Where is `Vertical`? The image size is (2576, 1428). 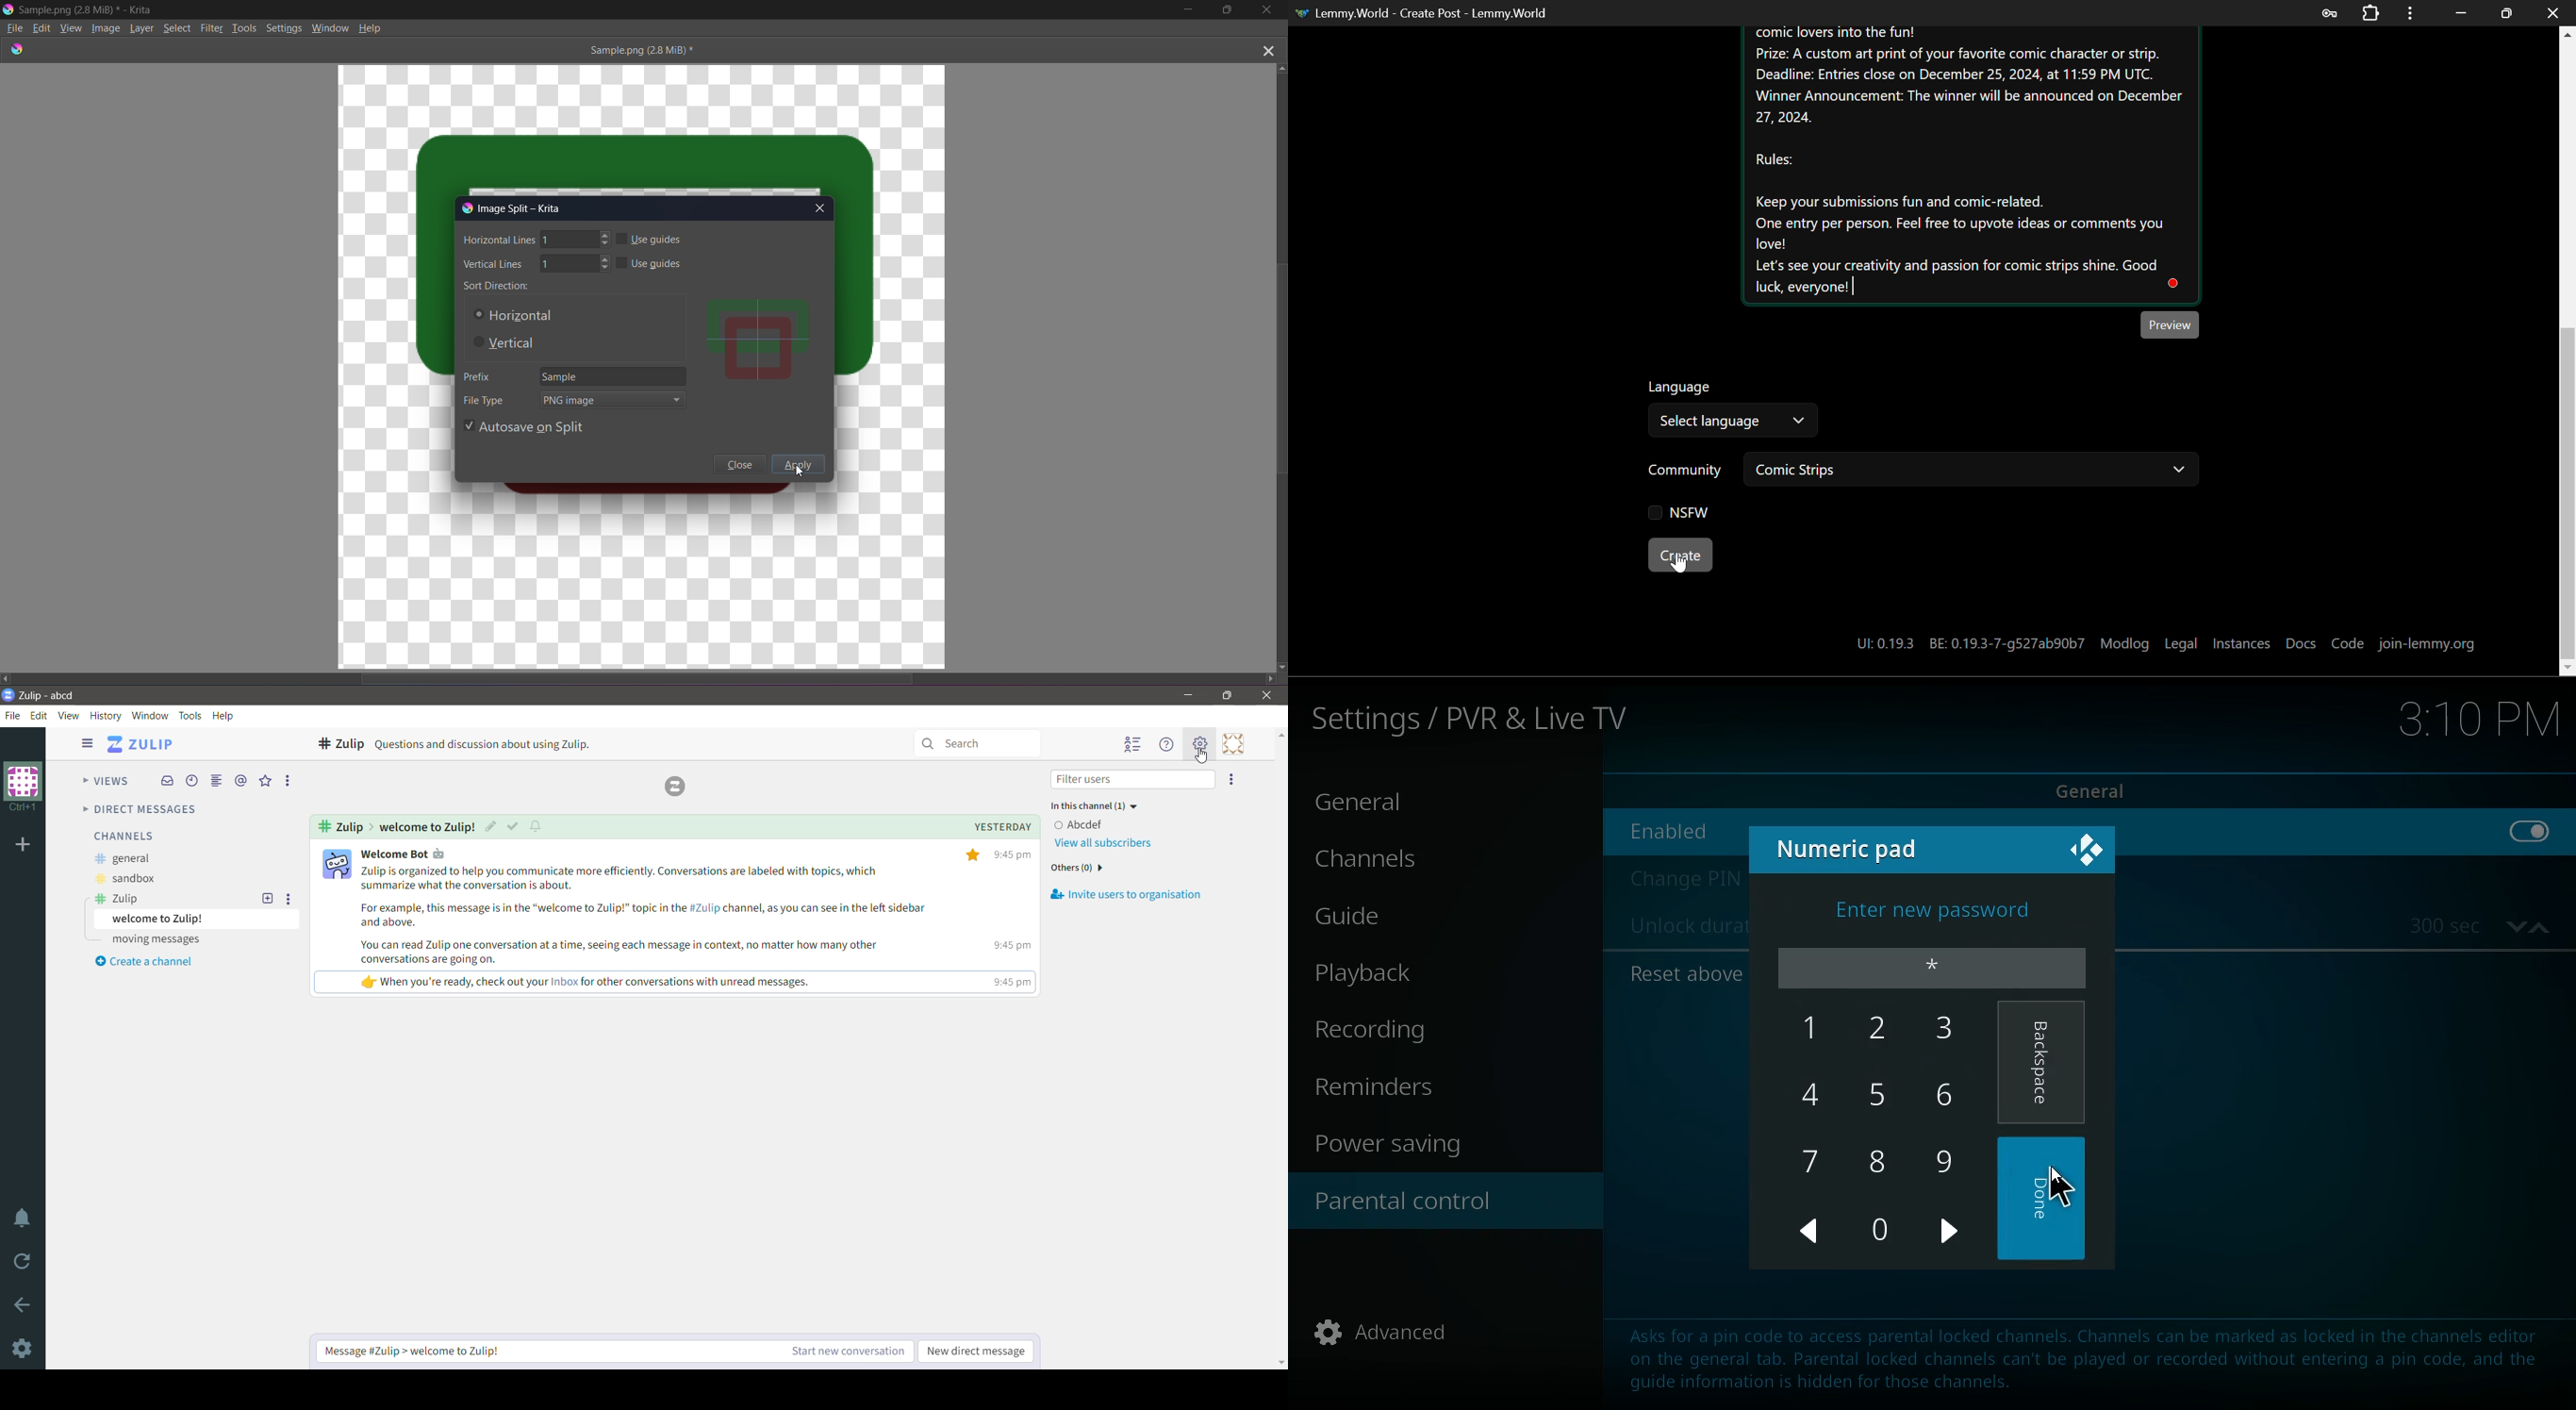 Vertical is located at coordinates (508, 344).